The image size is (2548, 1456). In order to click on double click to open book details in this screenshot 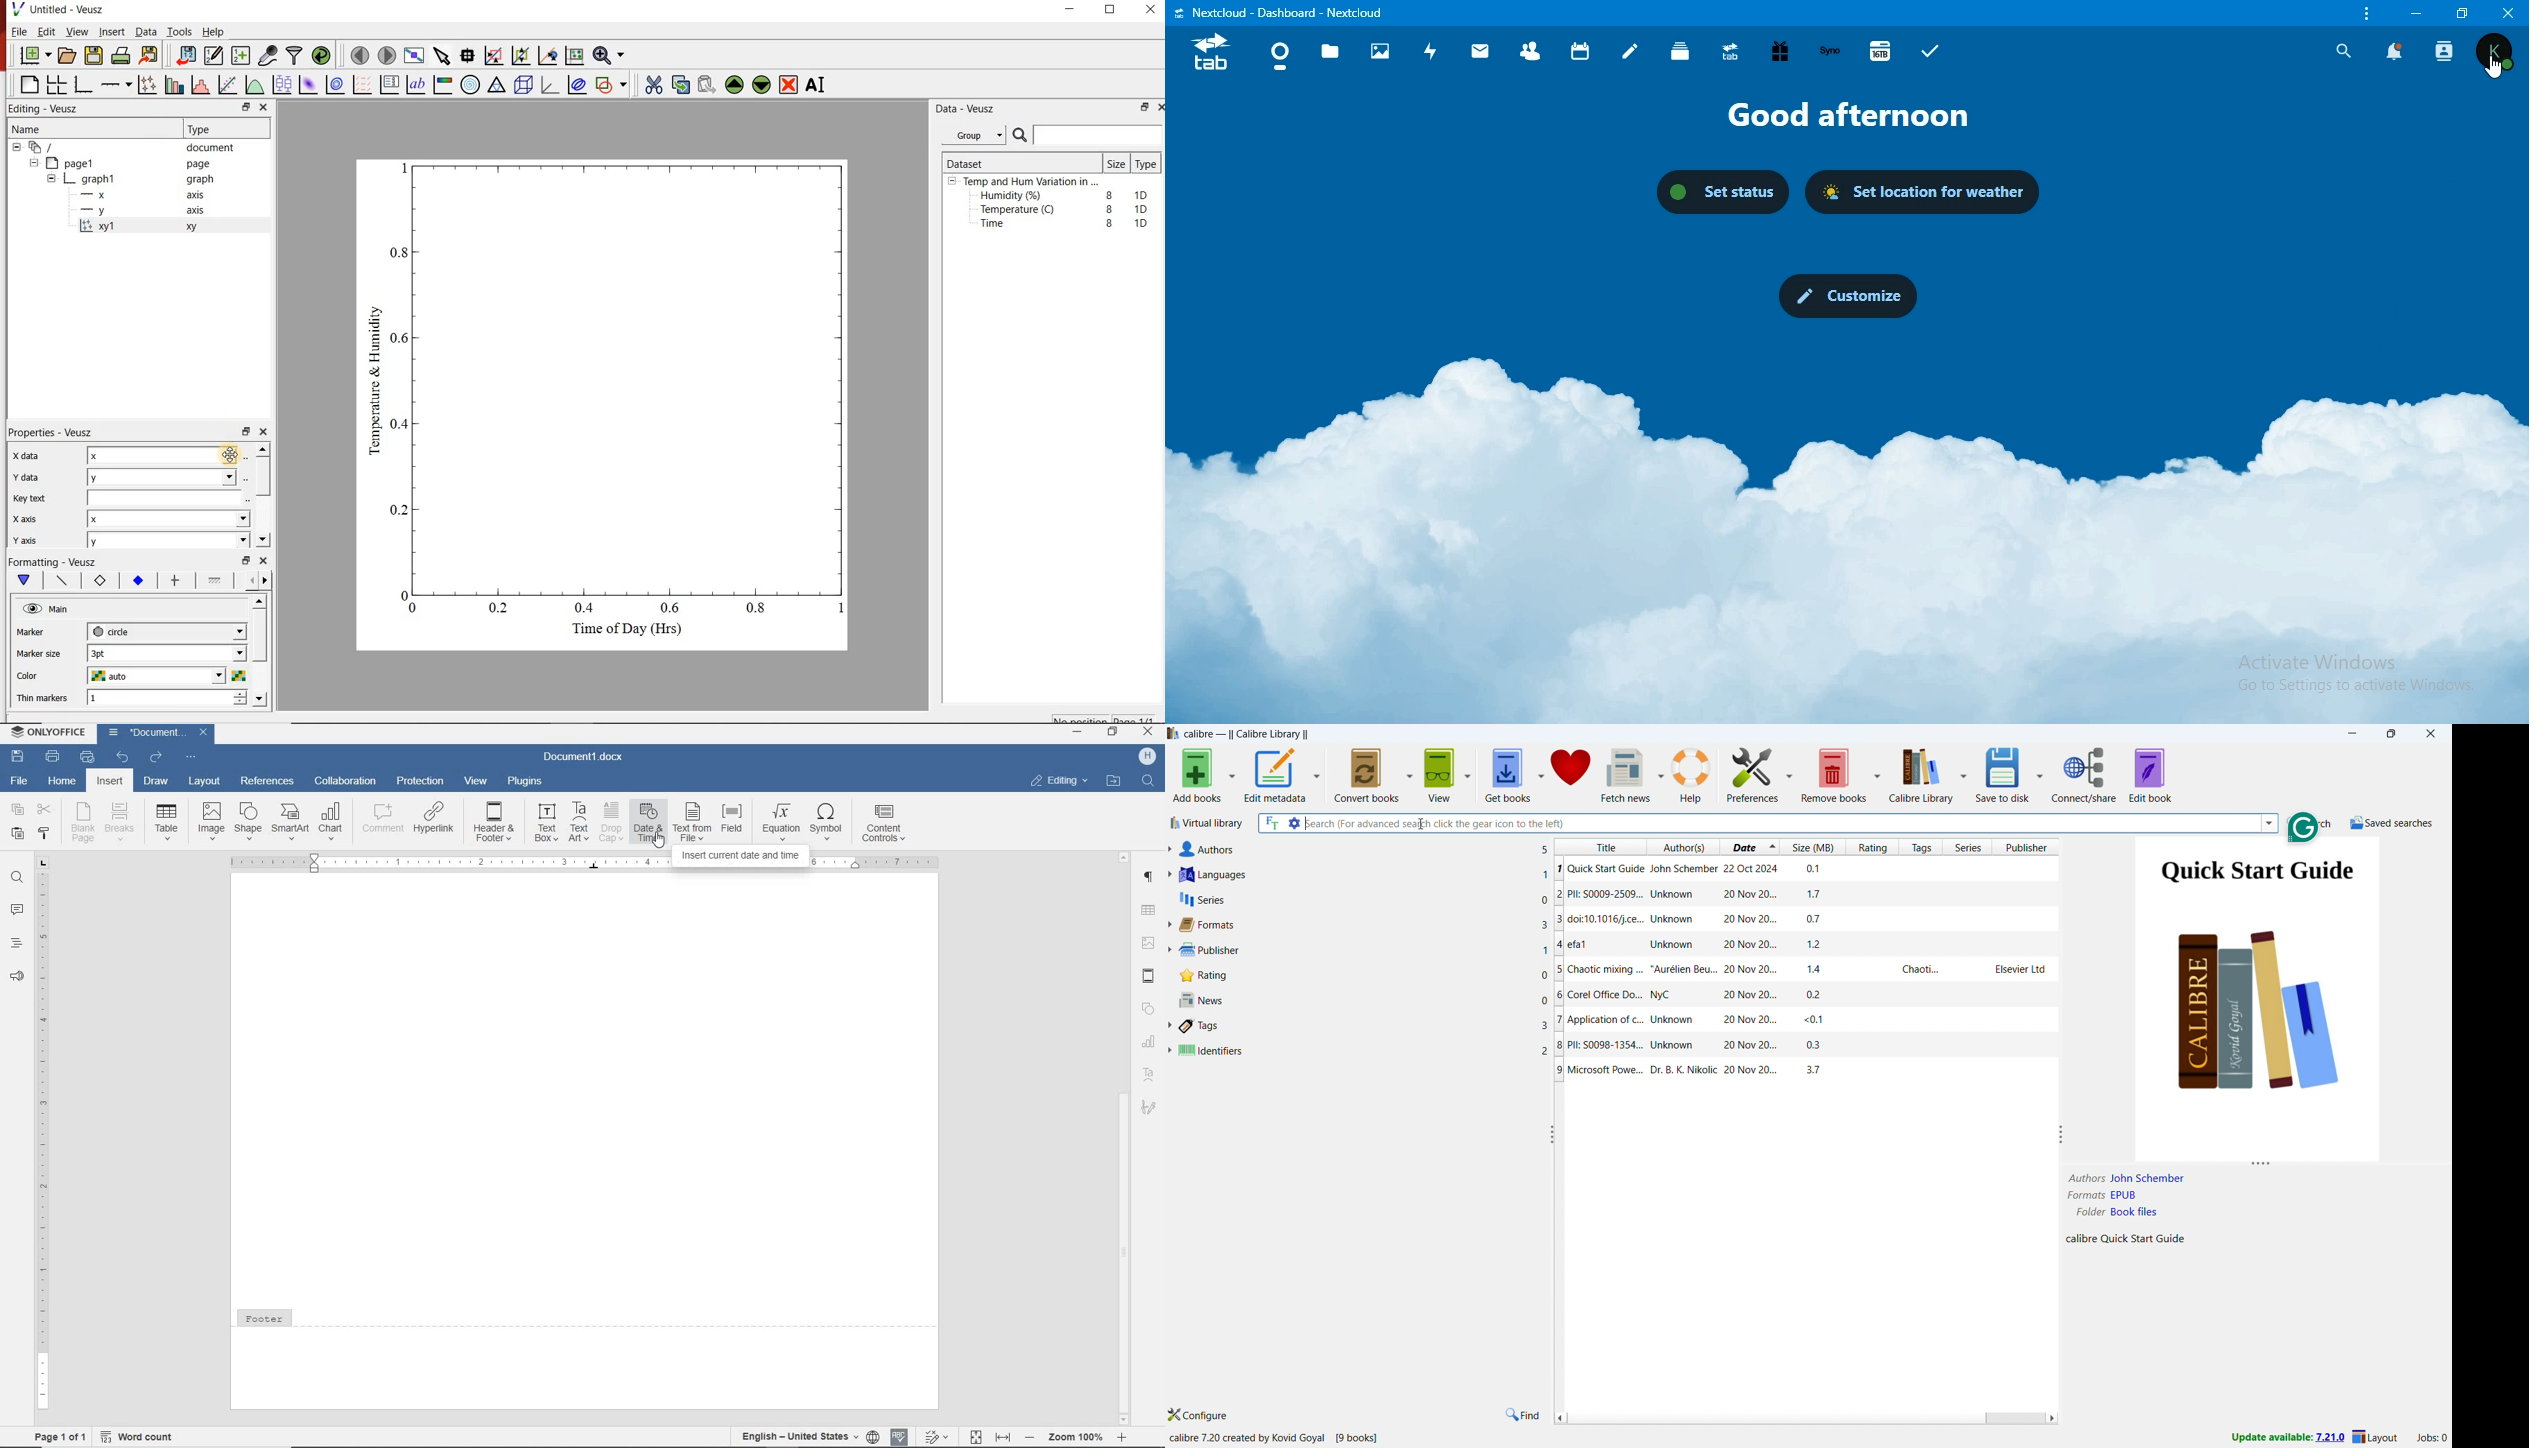, I will do `click(2260, 998)`.